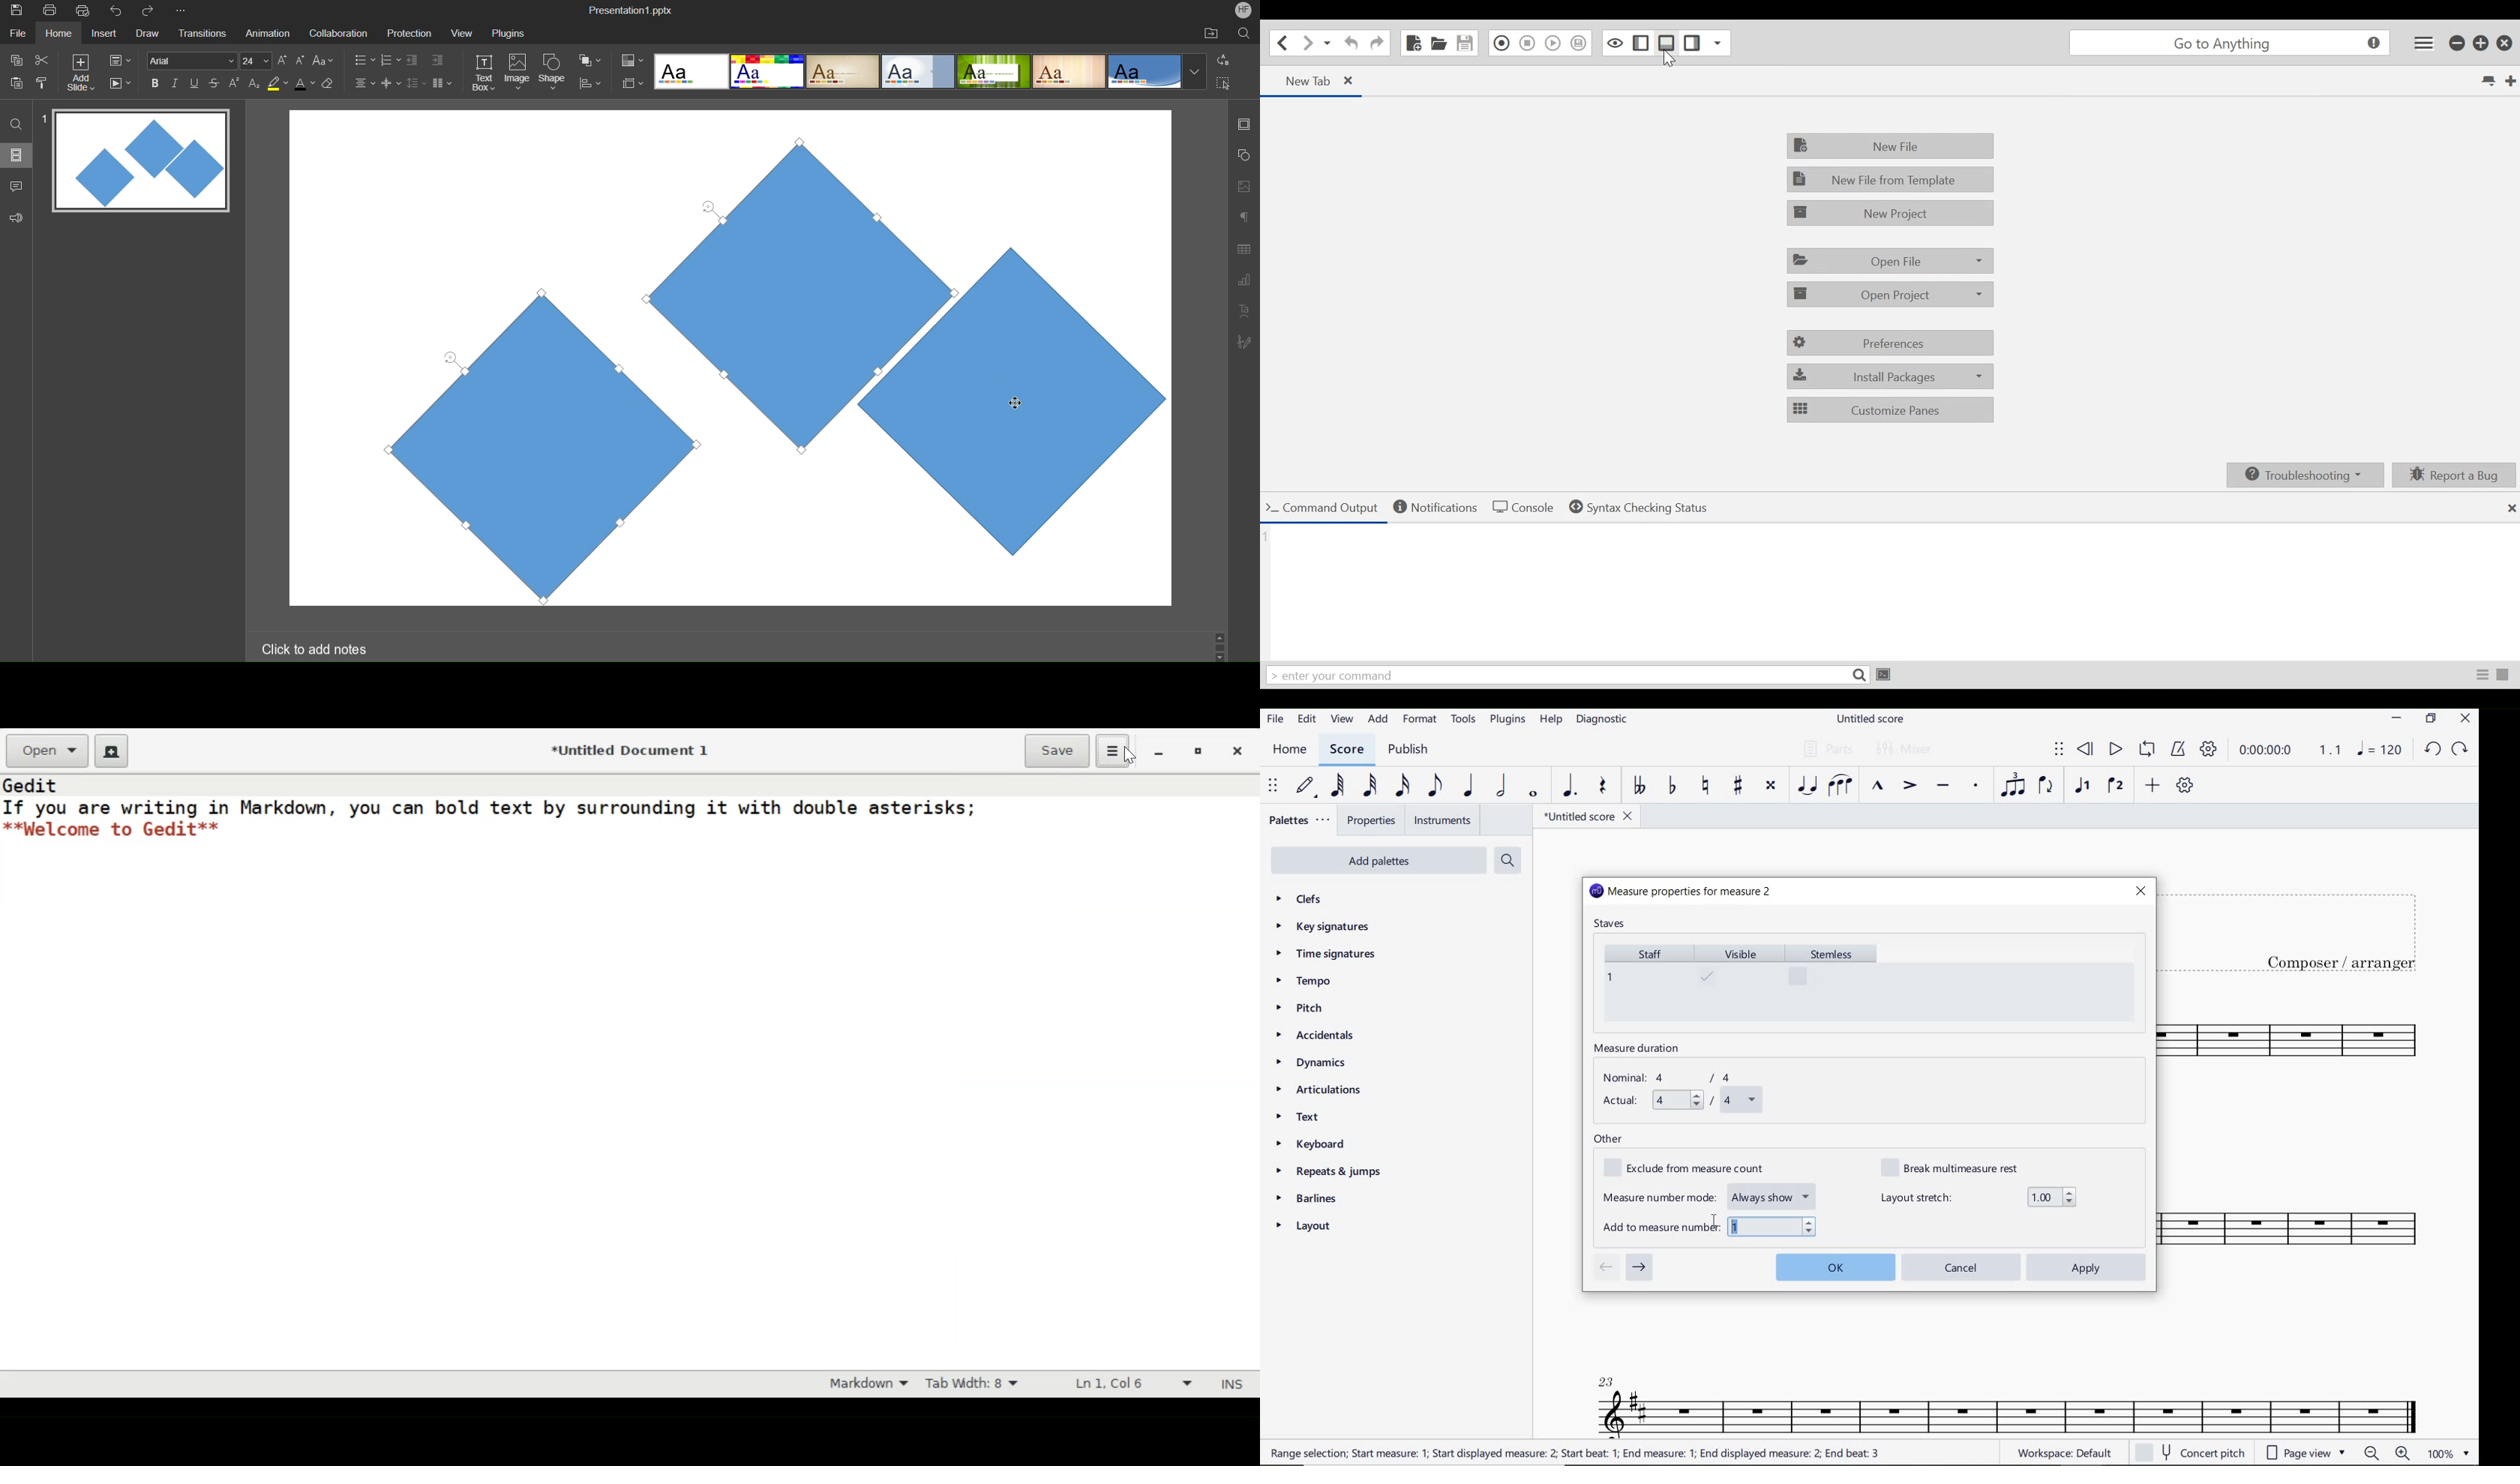 The height and width of the screenshot is (1484, 2520). What do you see at coordinates (195, 83) in the screenshot?
I see `Underline` at bounding box center [195, 83].